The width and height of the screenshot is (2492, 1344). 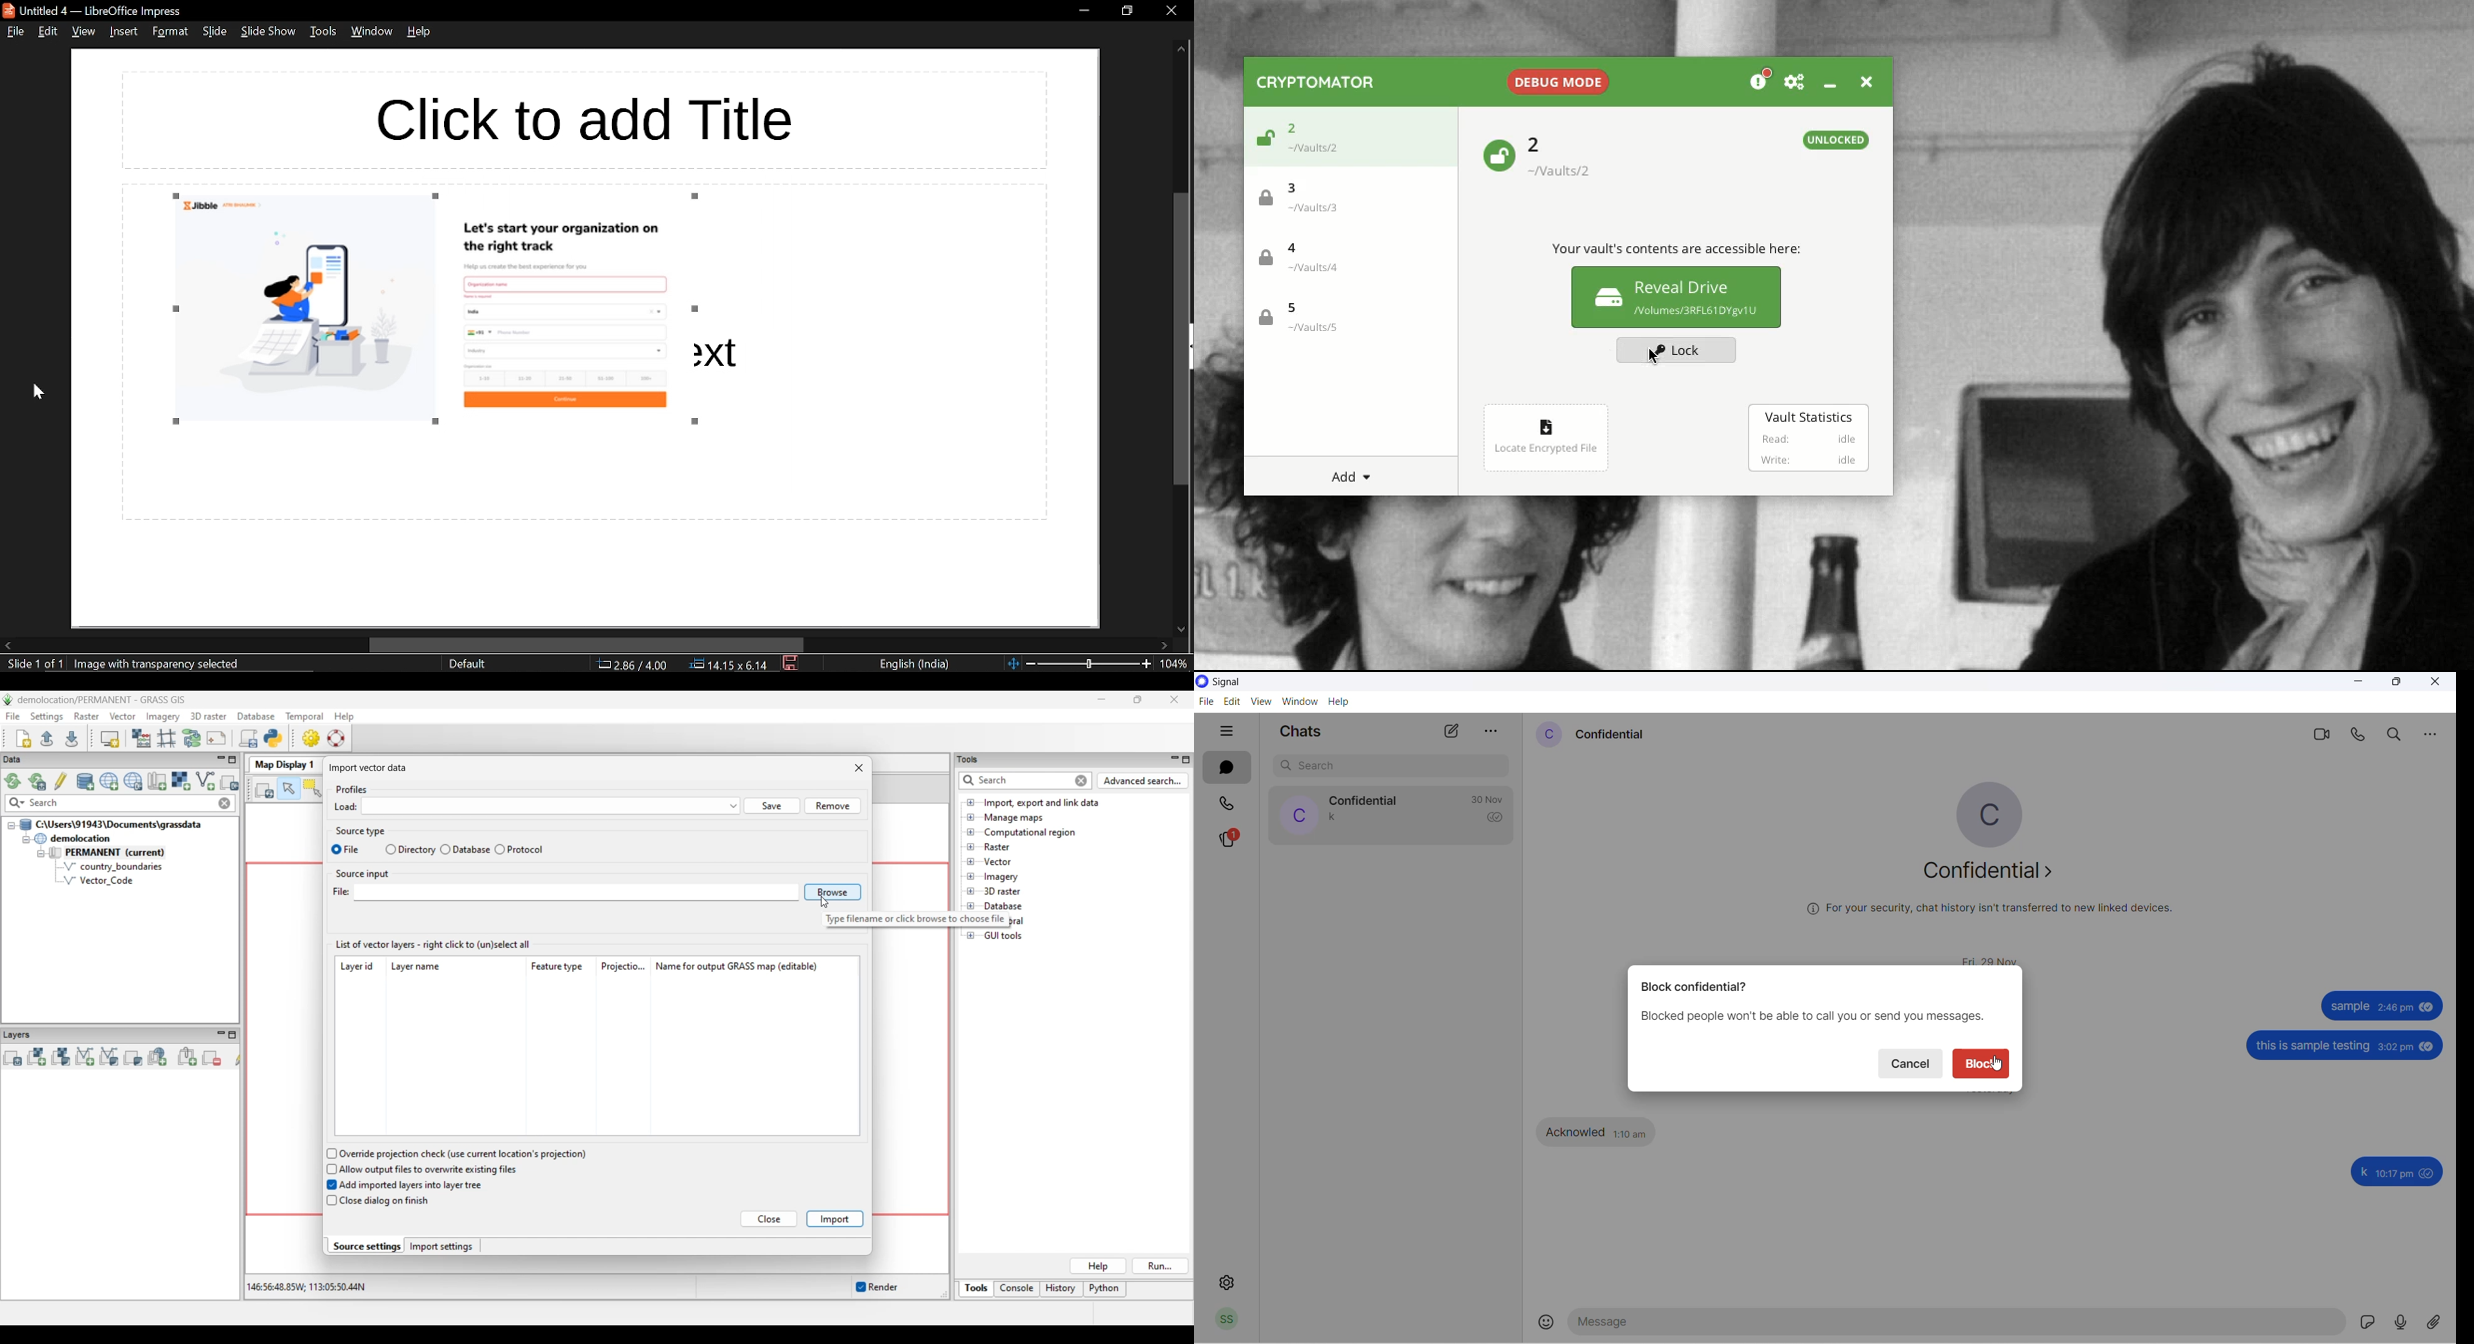 I want to click on Donation, so click(x=1761, y=81).